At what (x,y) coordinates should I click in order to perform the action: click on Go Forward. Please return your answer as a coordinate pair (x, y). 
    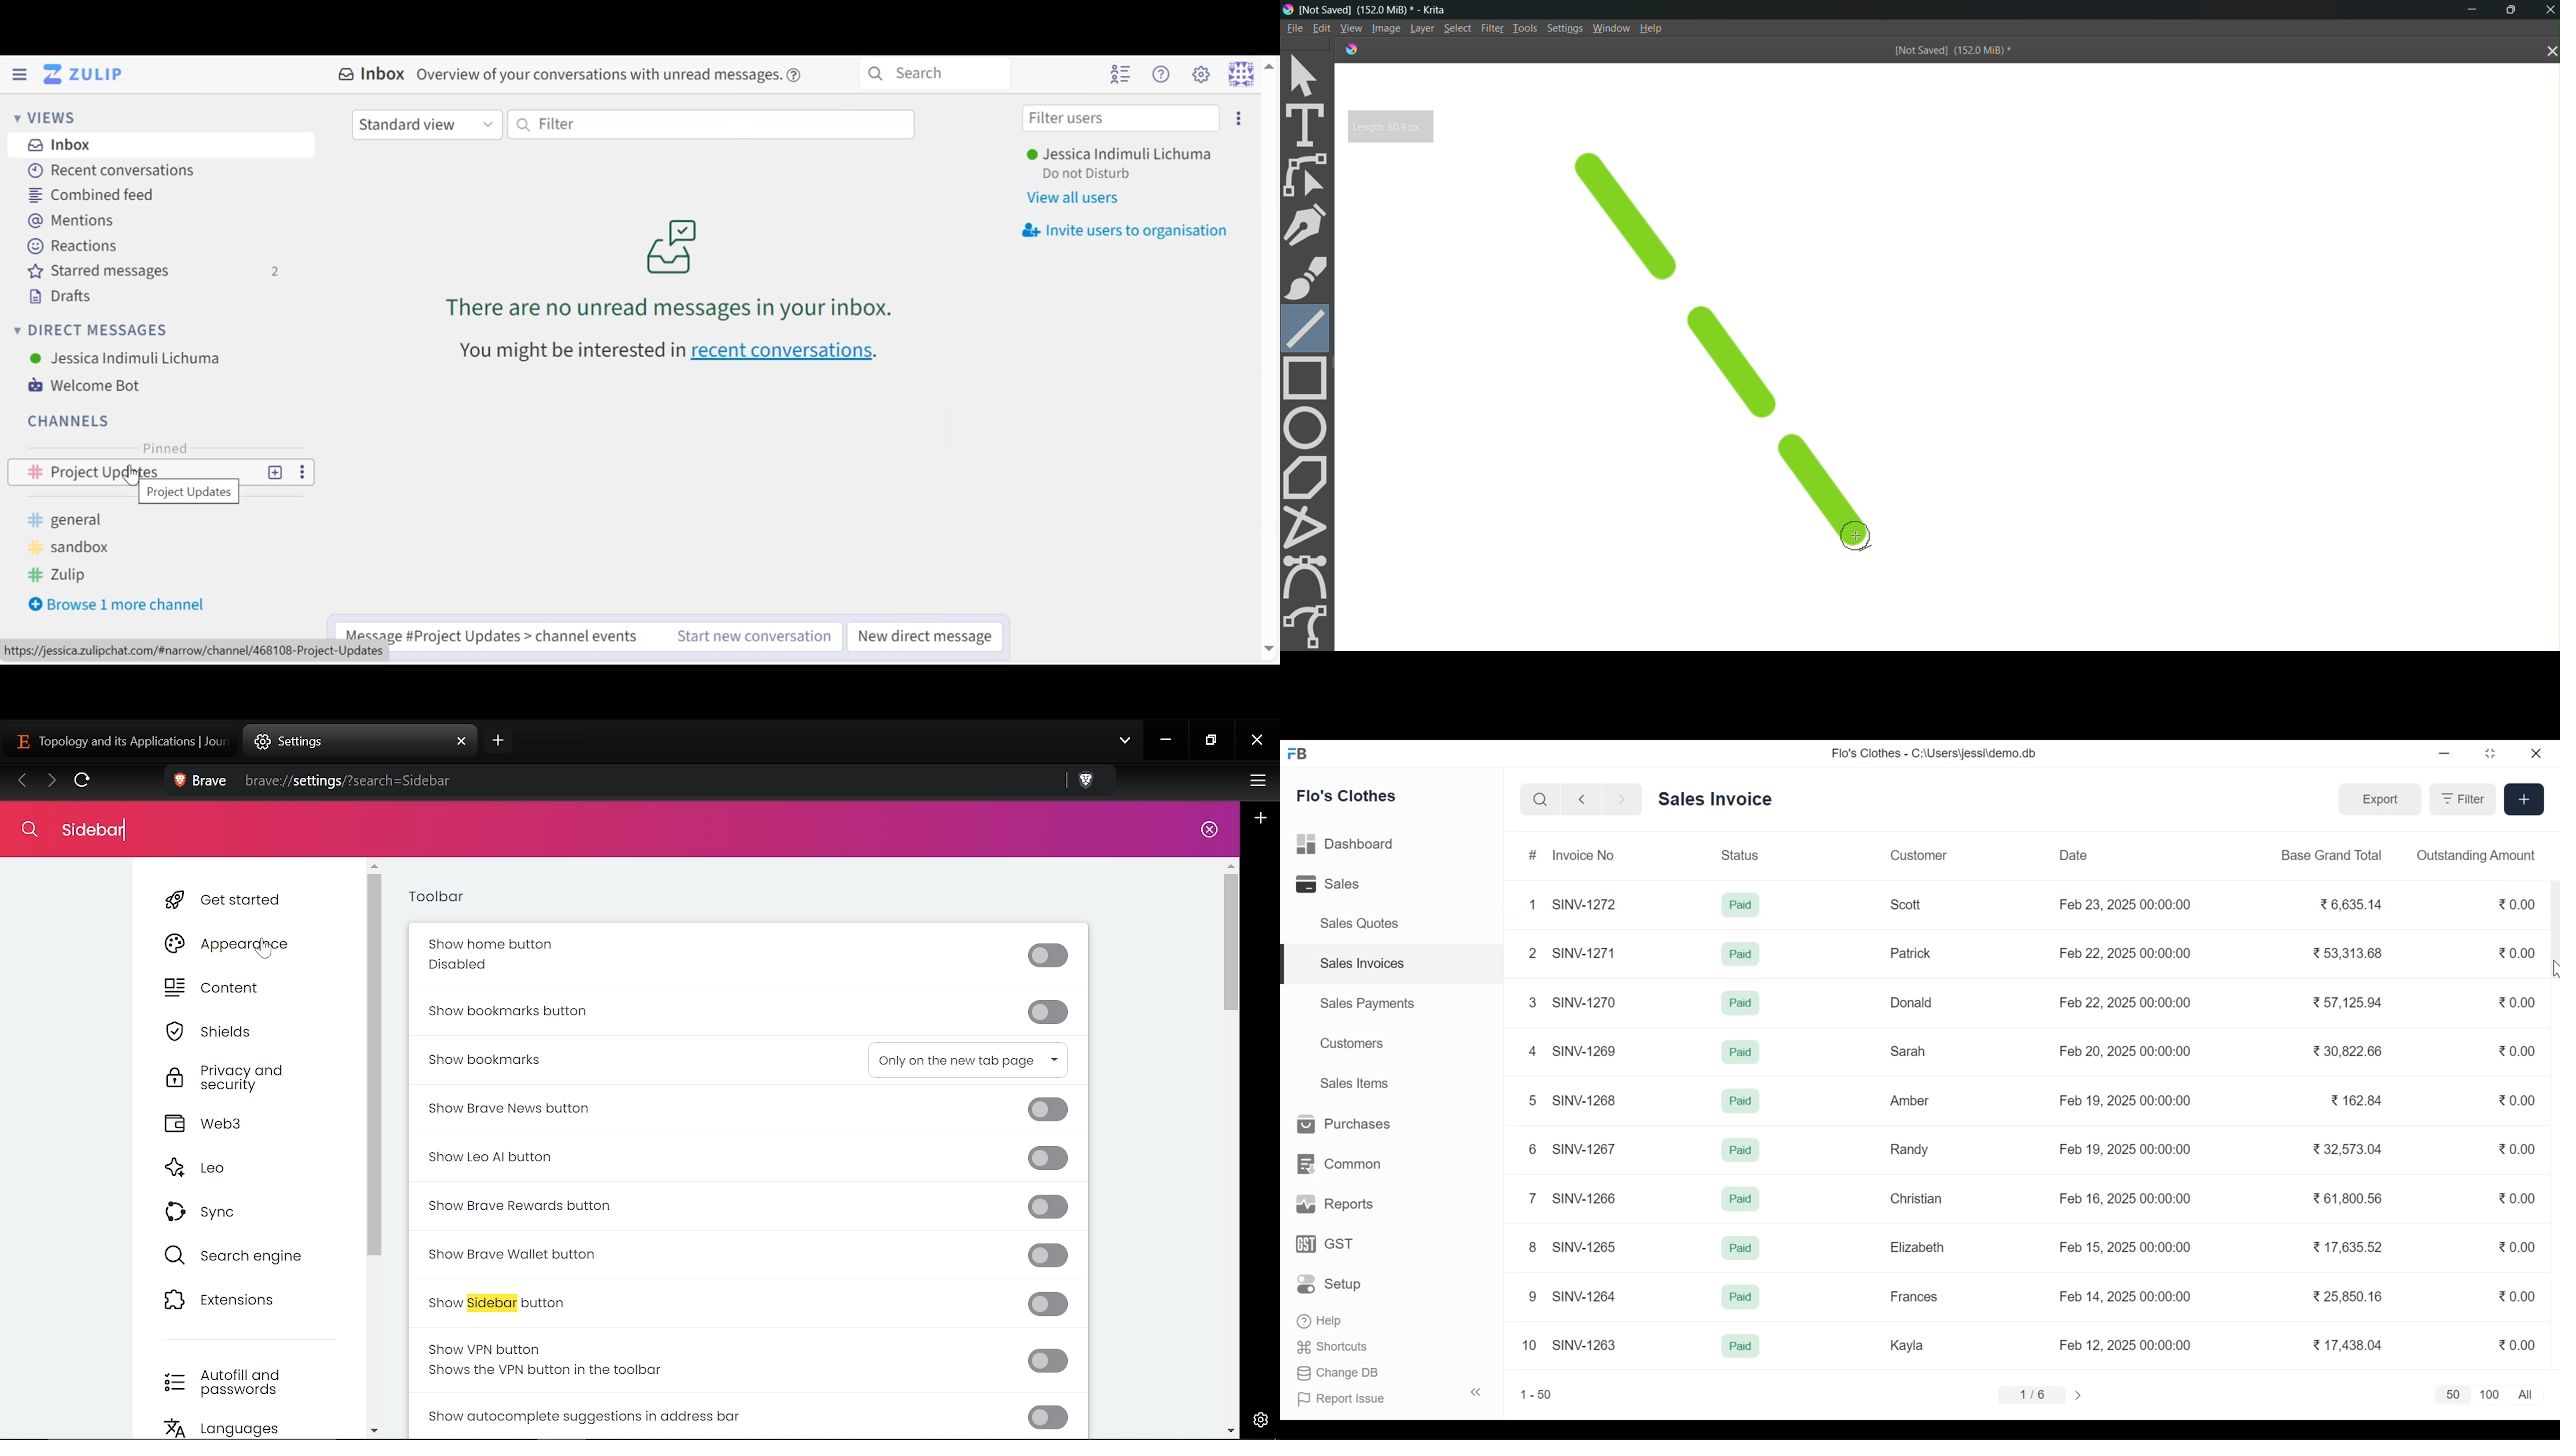
    Looking at the image, I should click on (1619, 800).